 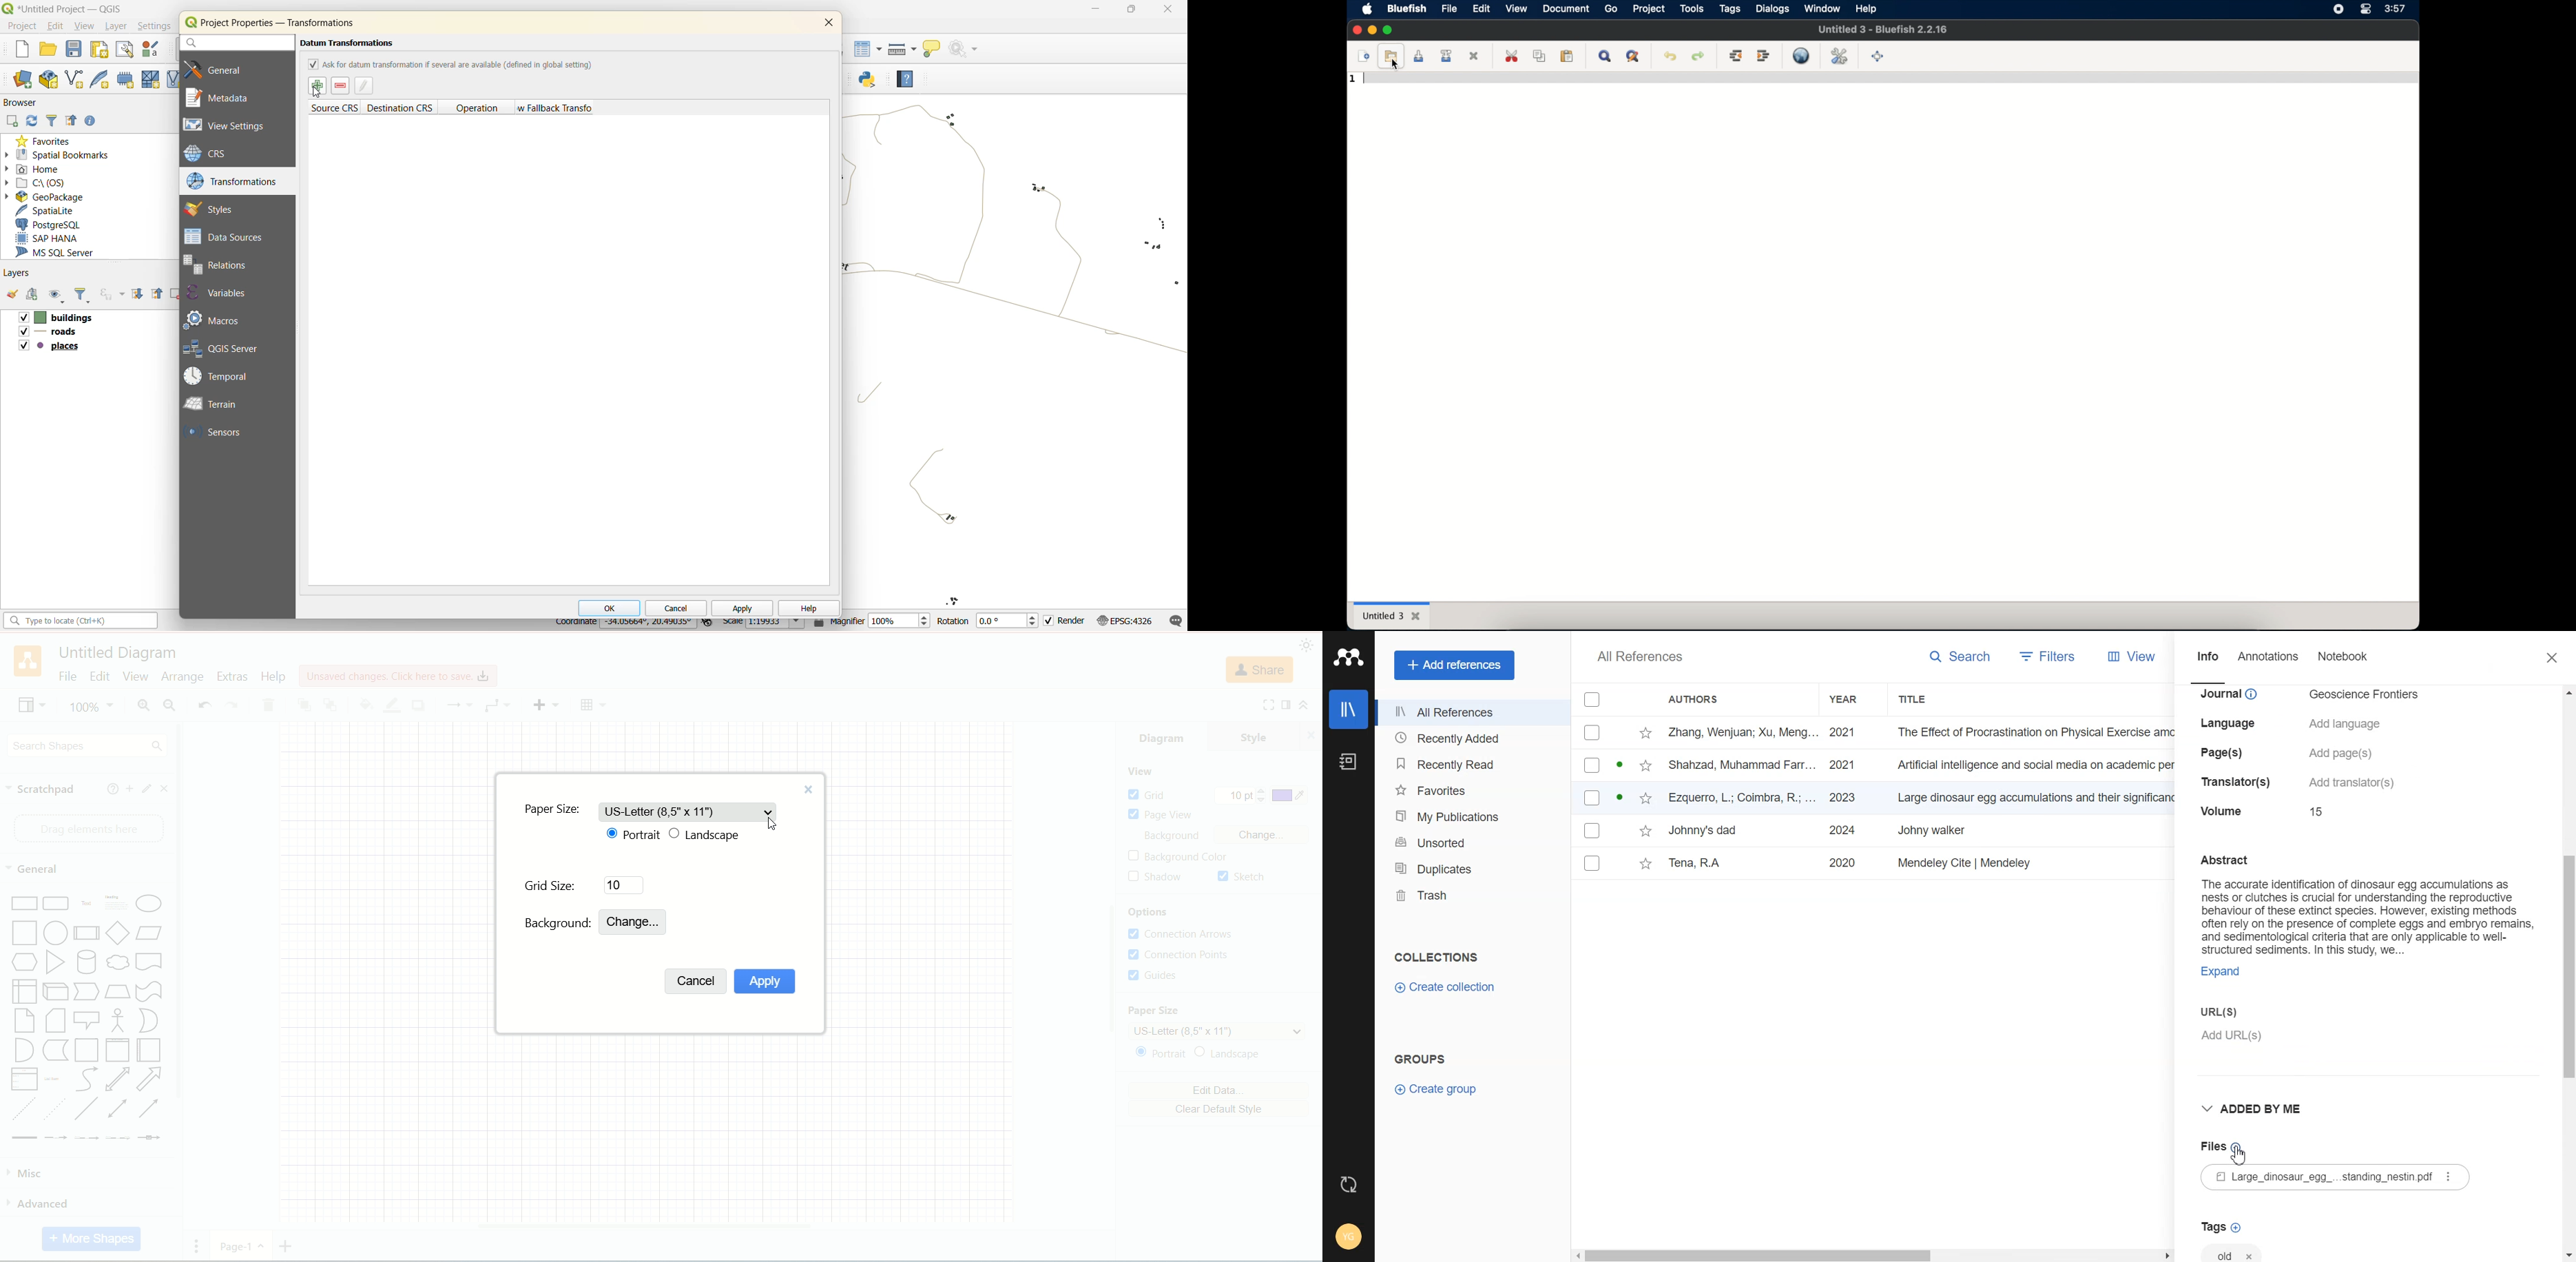 What do you see at coordinates (1140, 772) in the screenshot?
I see `view` at bounding box center [1140, 772].